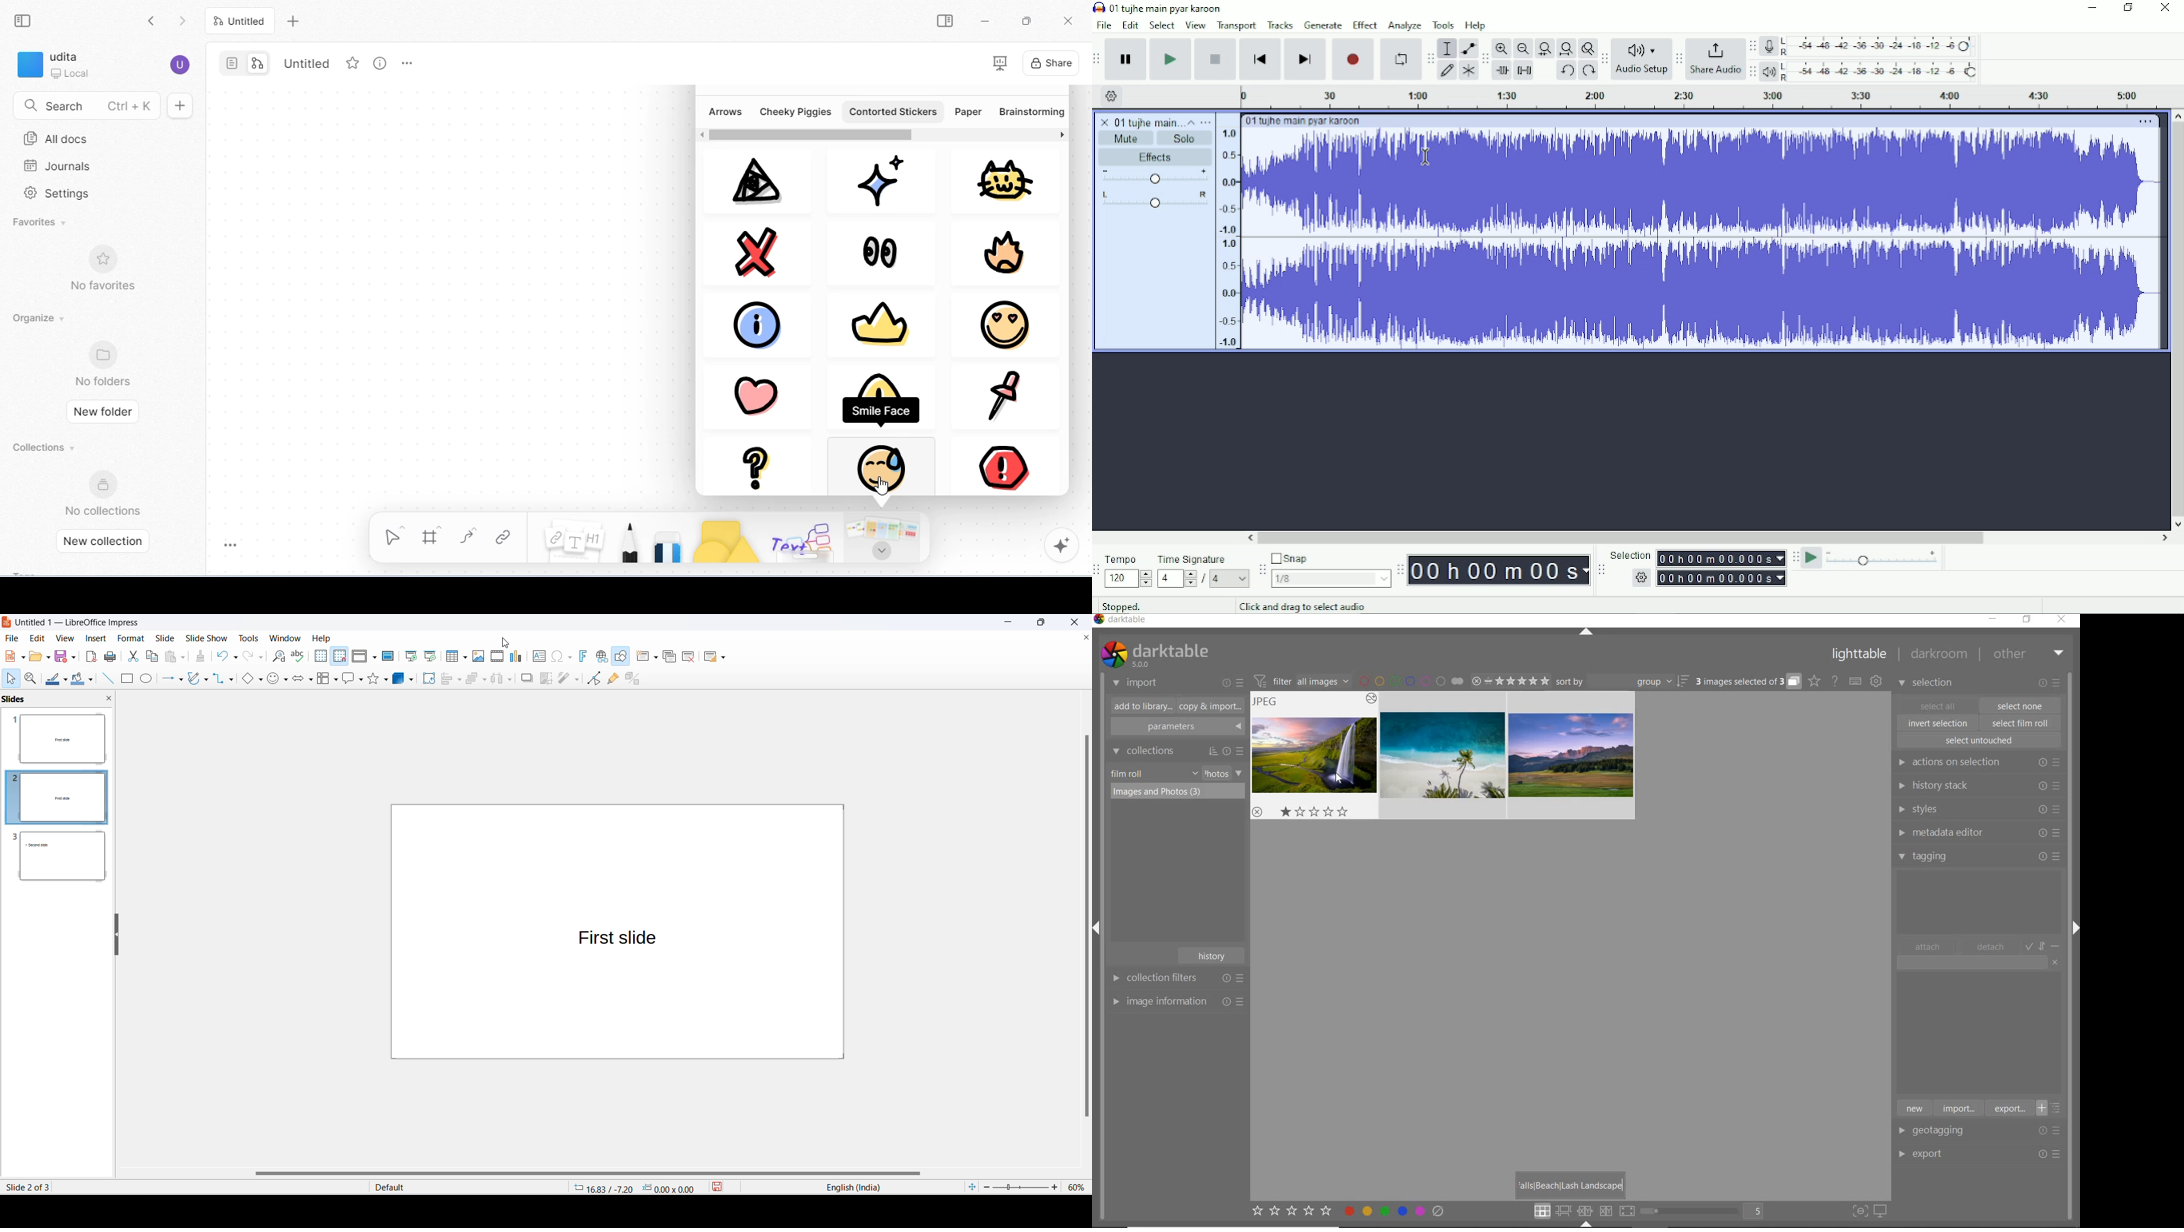  What do you see at coordinates (971, 1187) in the screenshot?
I see `fit slide to current window` at bounding box center [971, 1187].